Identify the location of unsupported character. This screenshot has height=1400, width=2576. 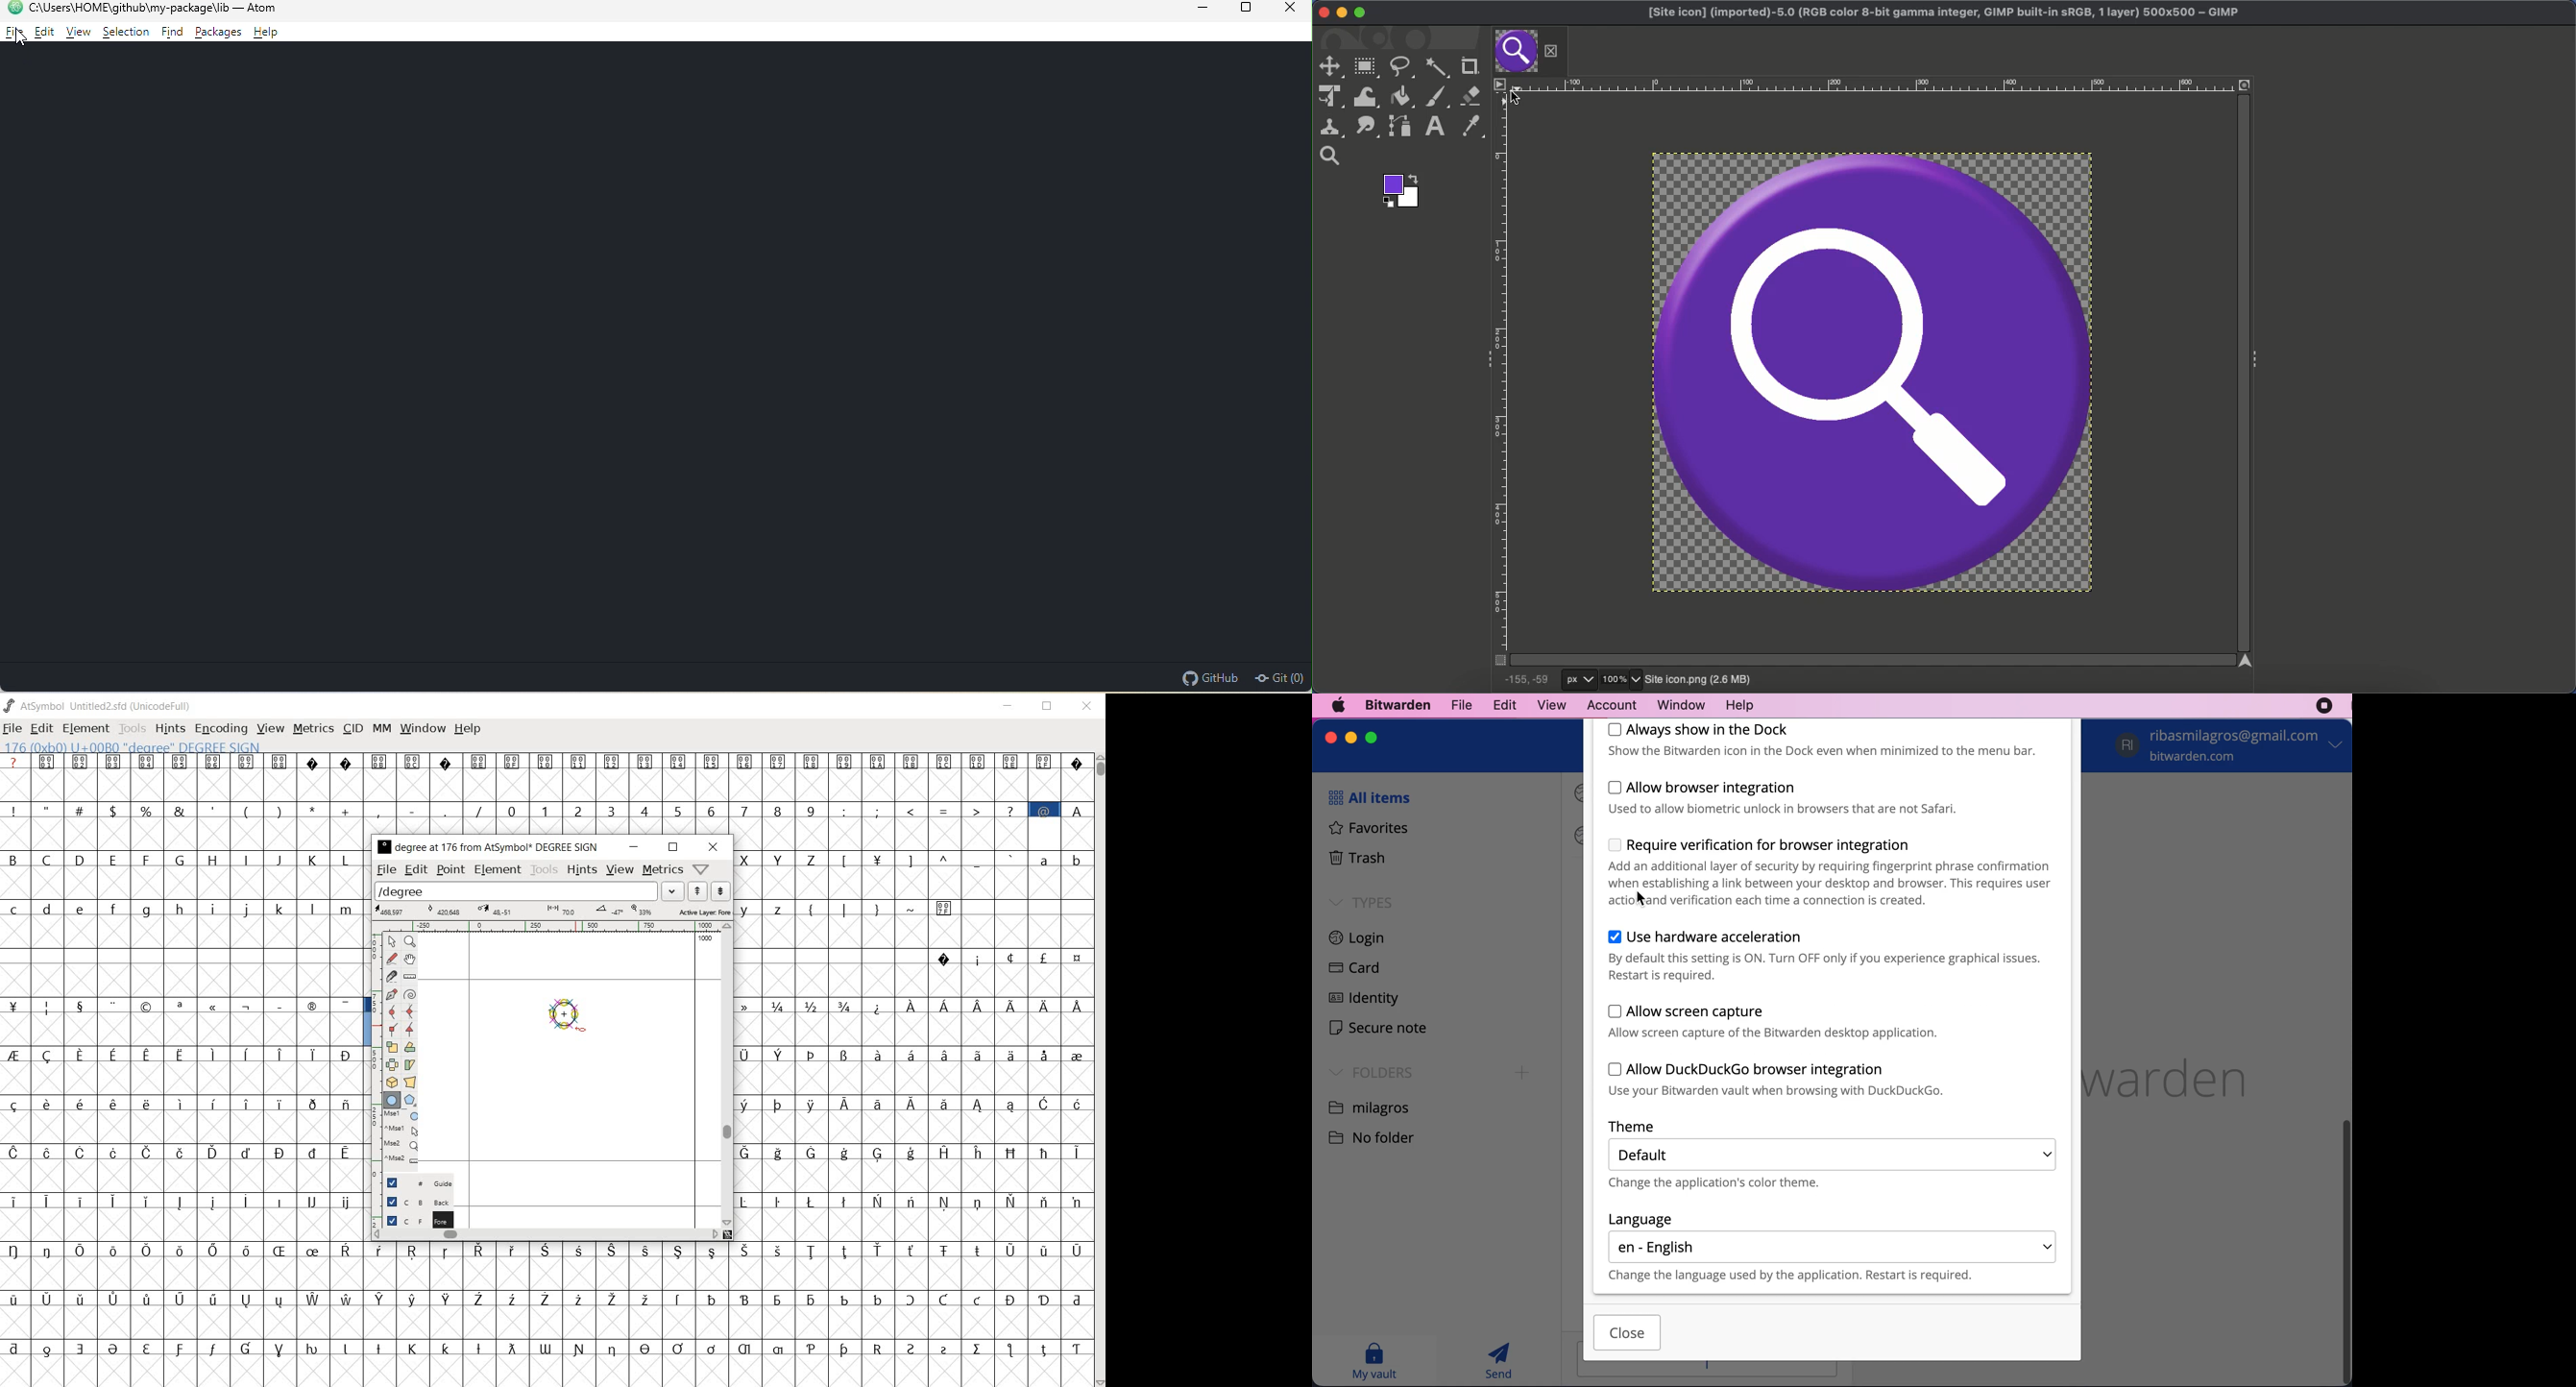
(446, 761).